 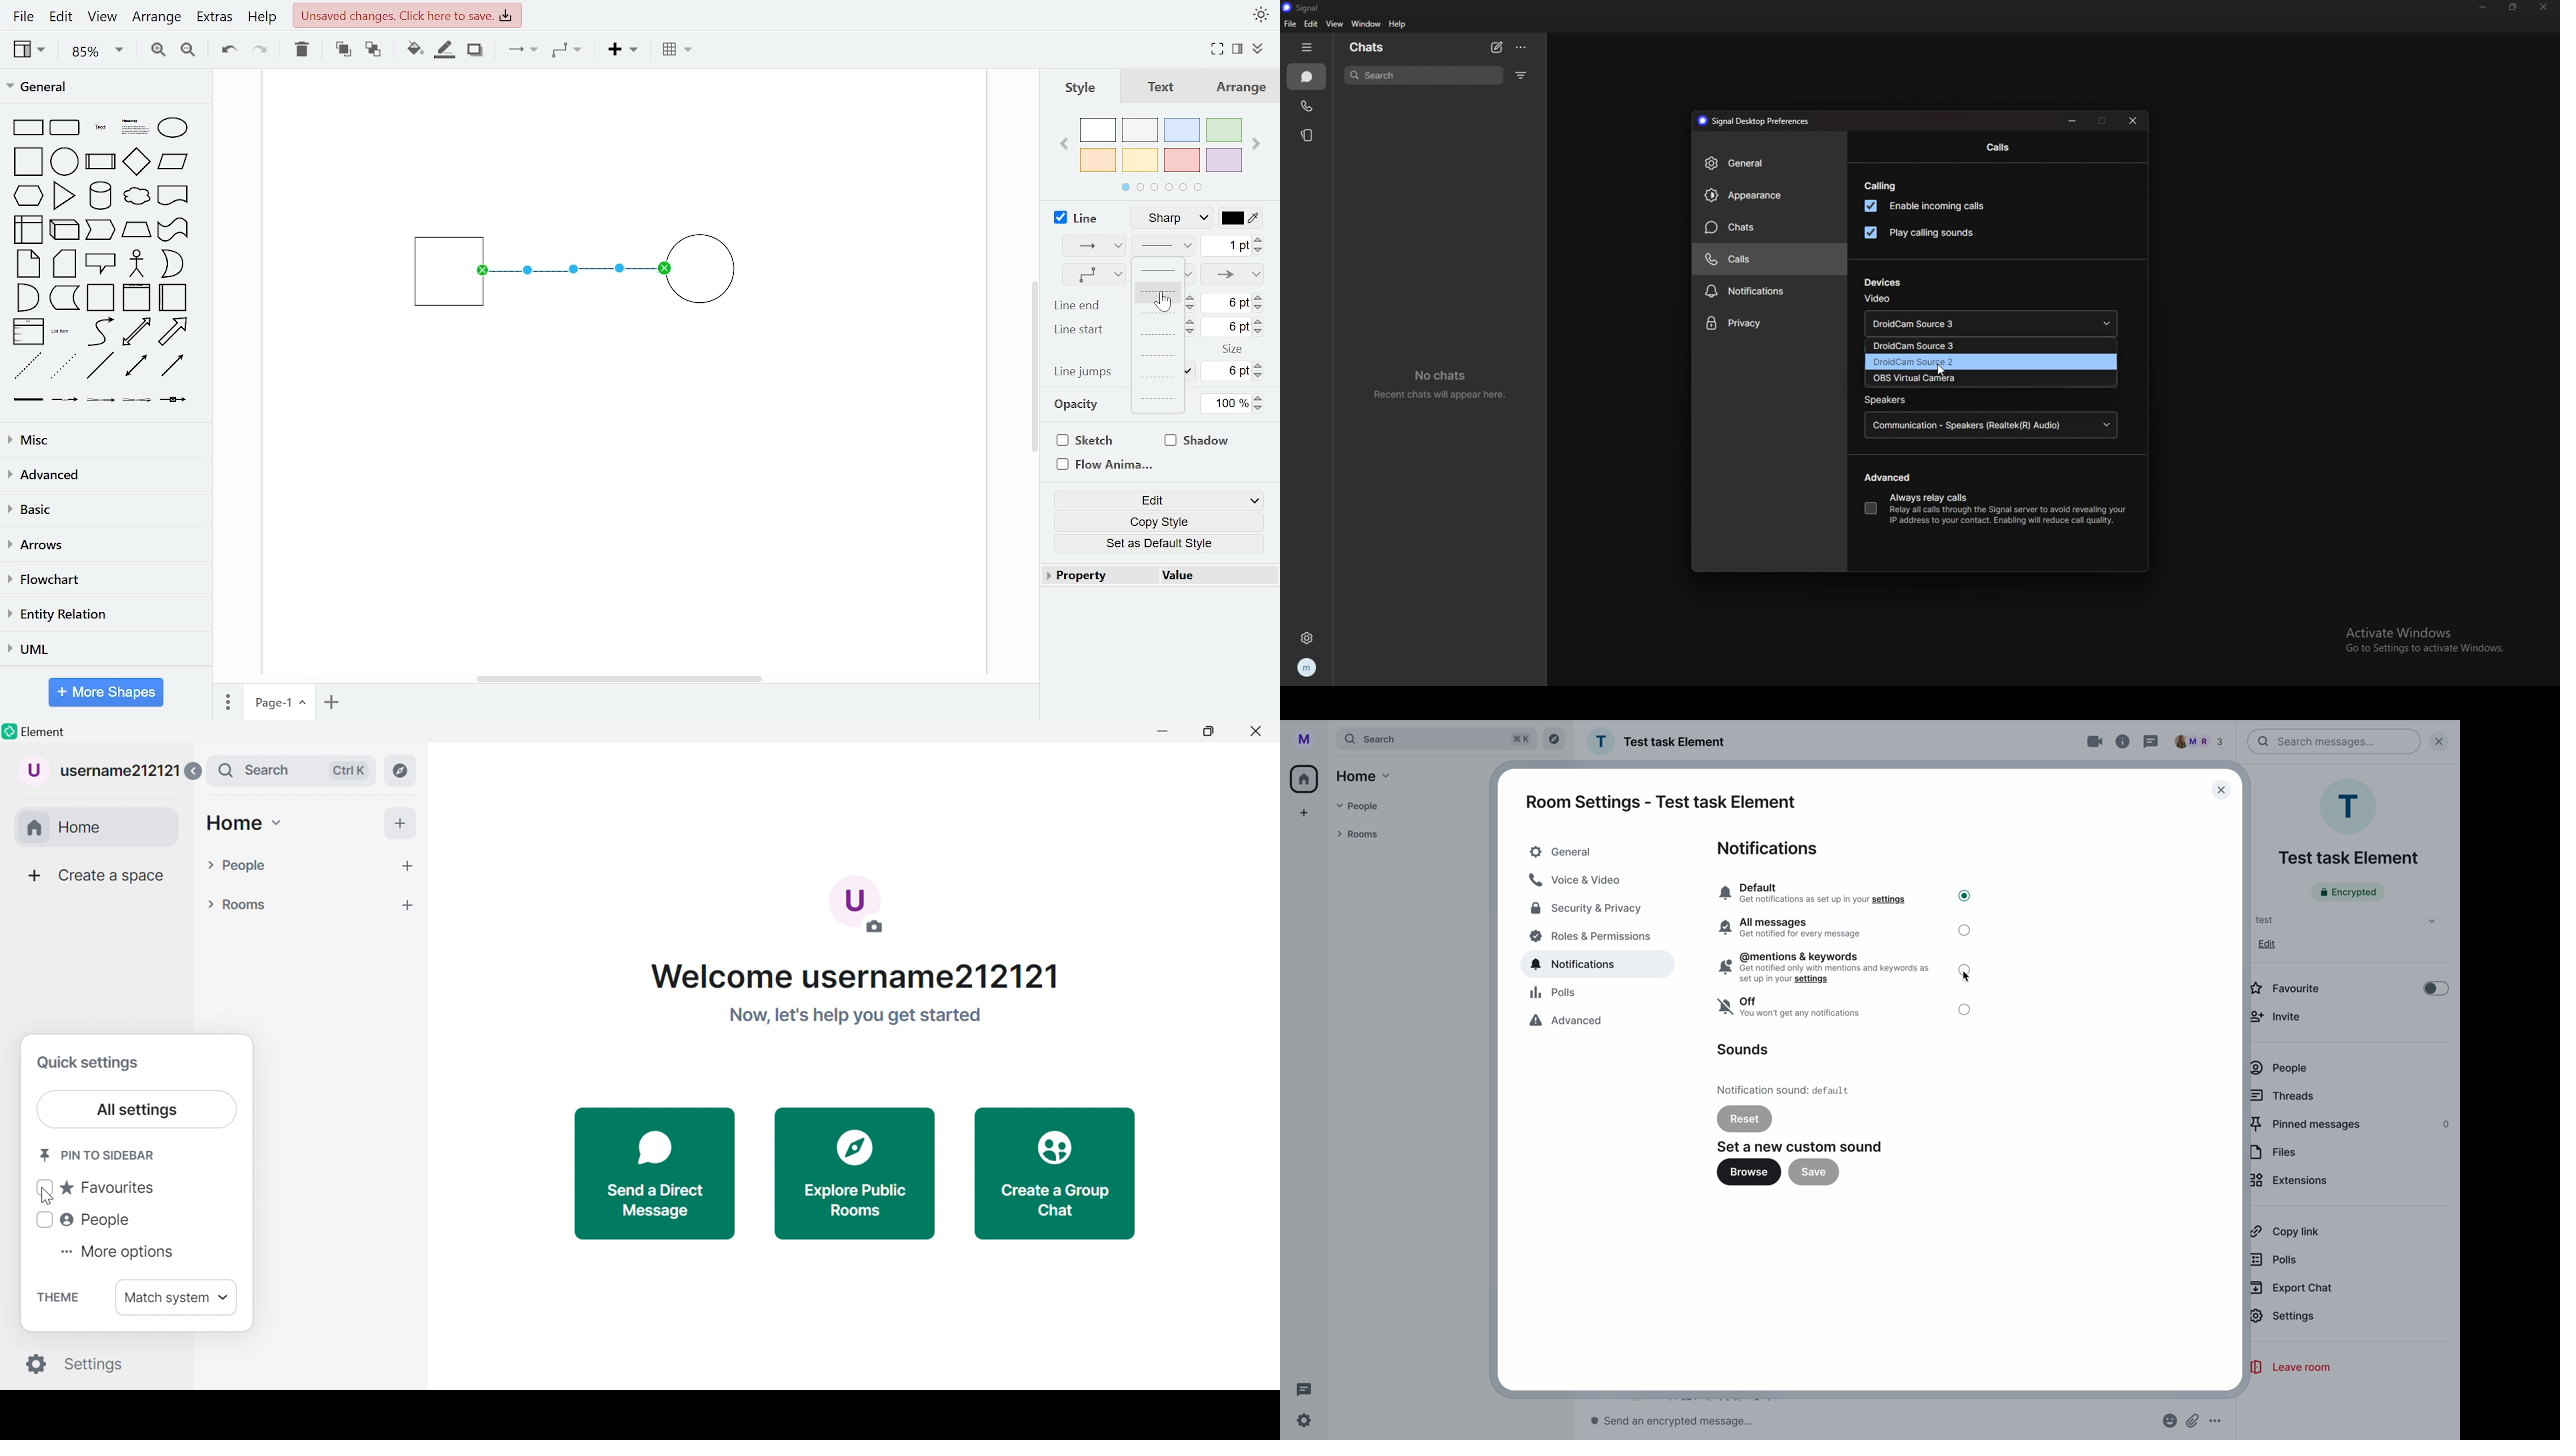 What do you see at coordinates (261, 49) in the screenshot?
I see `redo` at bounding box center [261, 49].